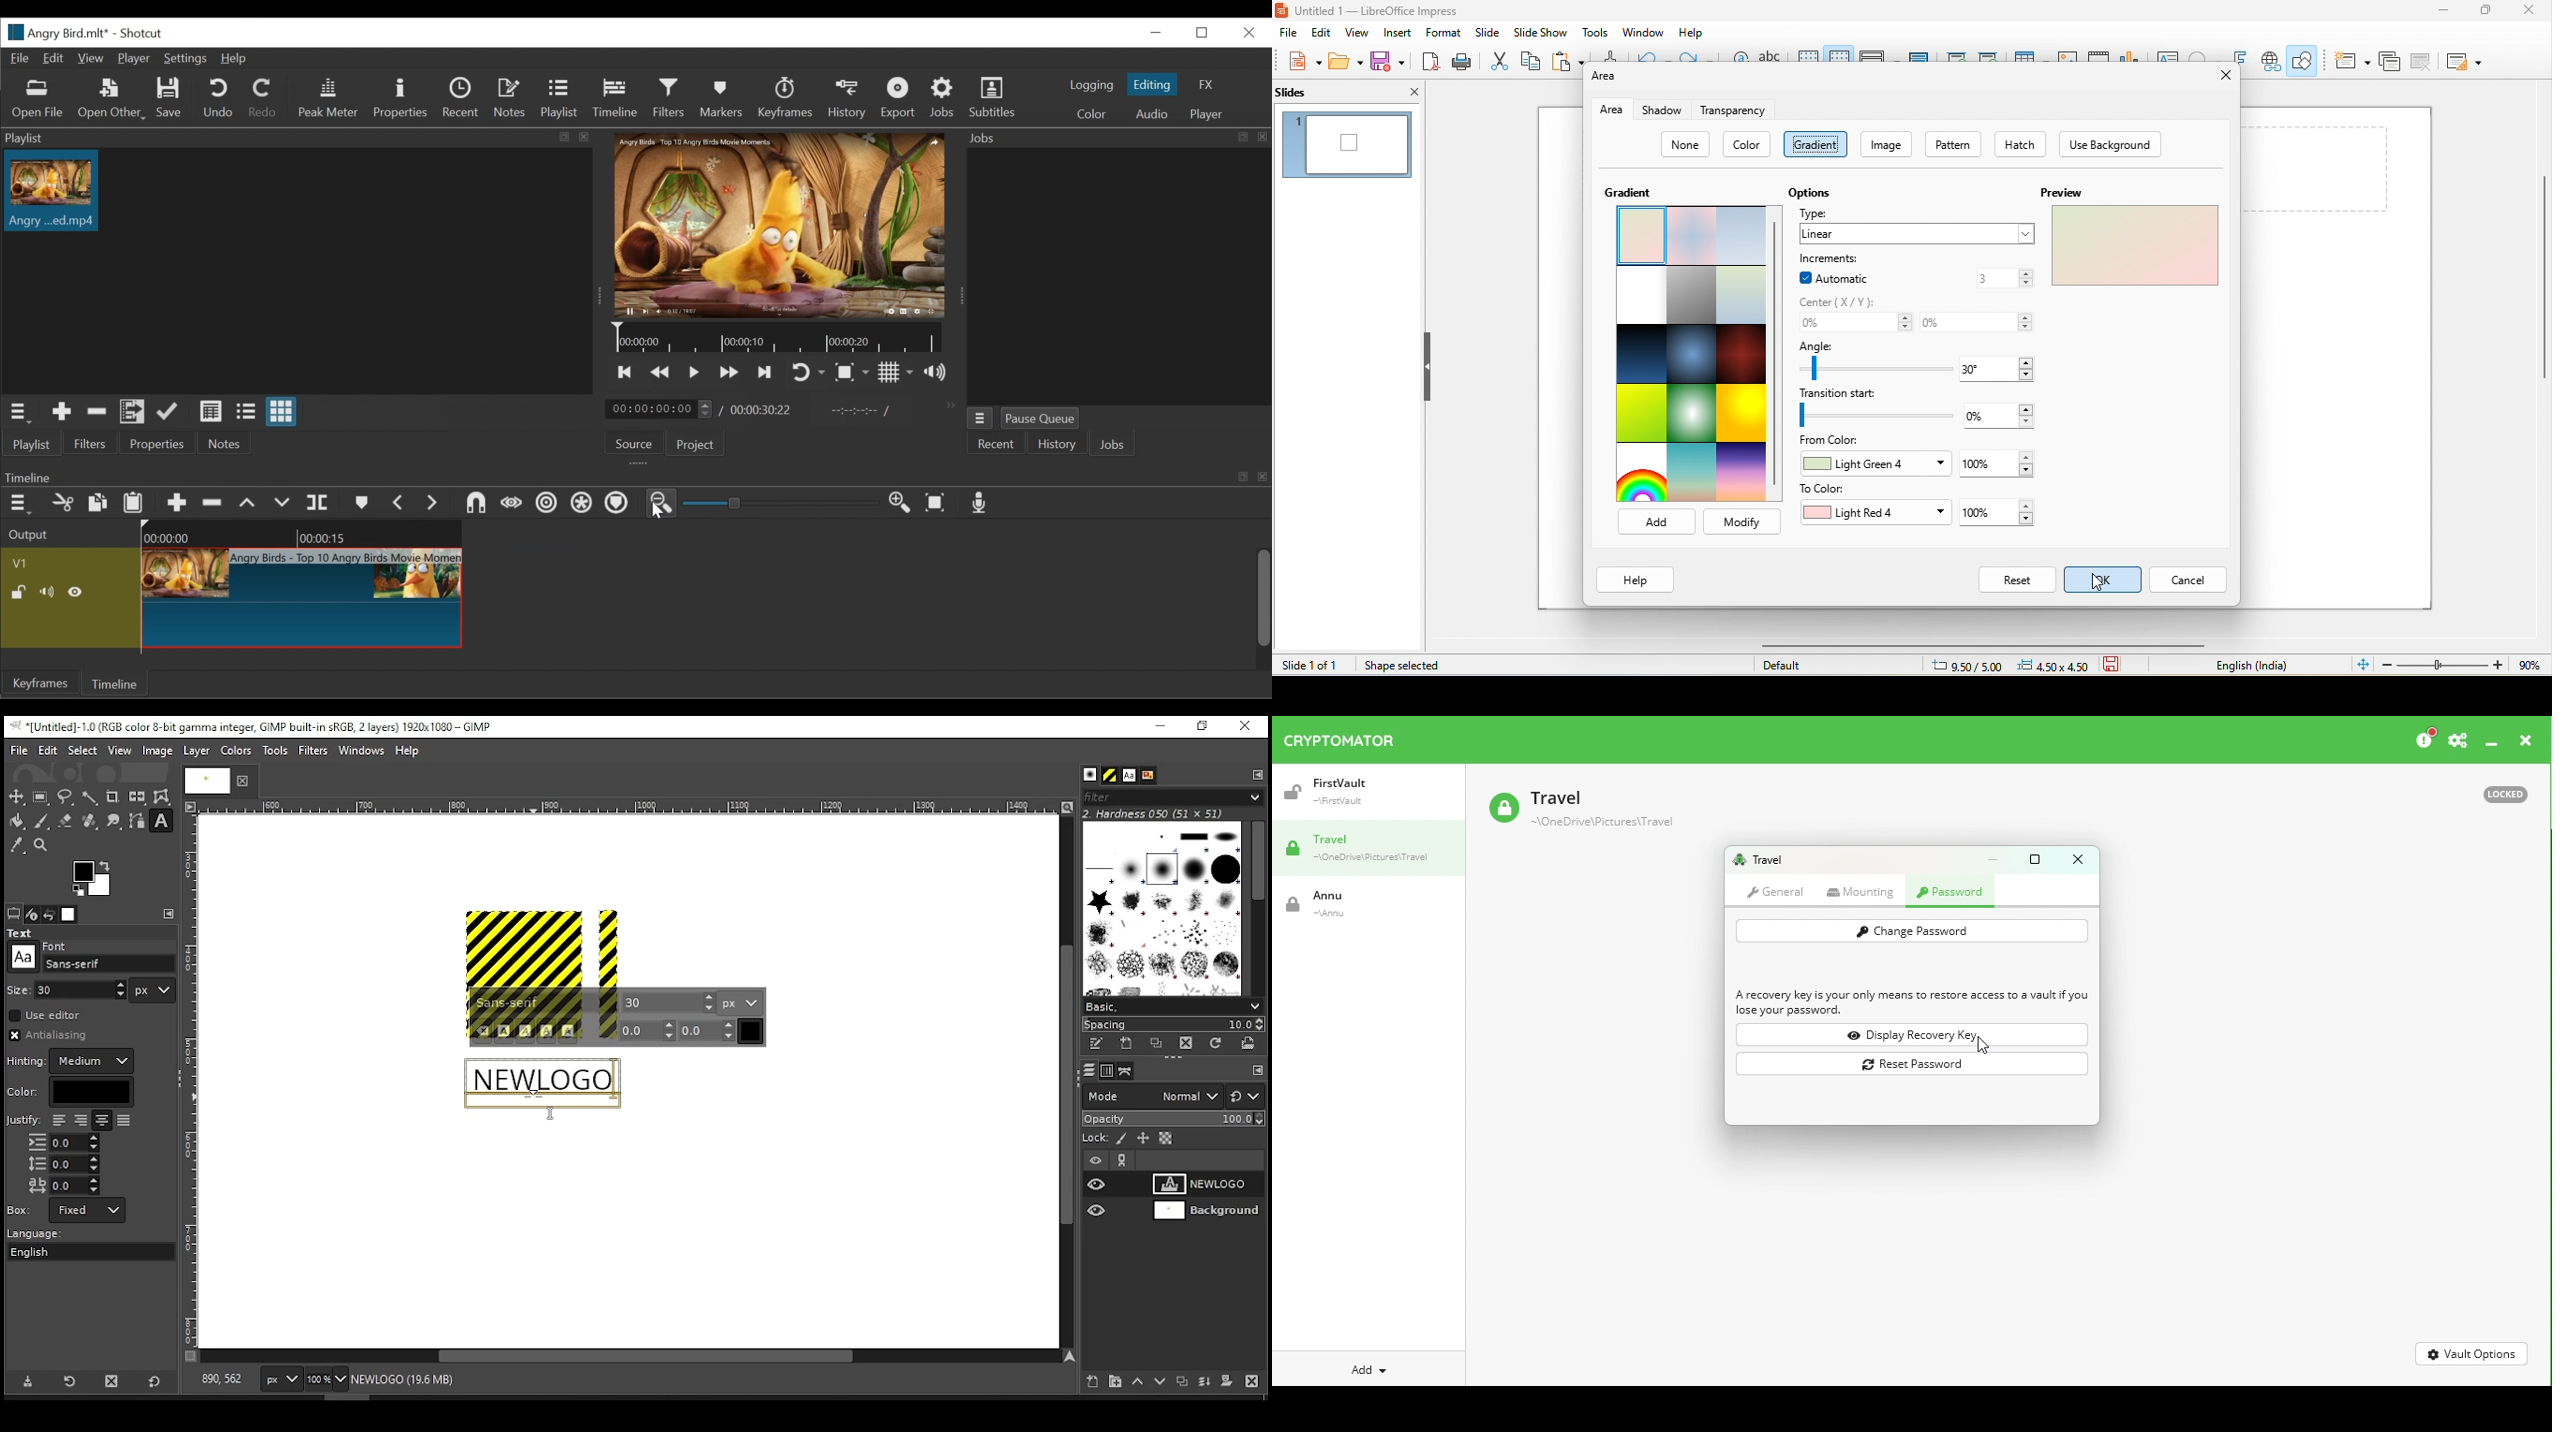 This screenshot has width=2576, height=1456. What do you see at coordinates (658, 409) in the screenshot?
I see `Current duration` at bounding box center [658, 409].